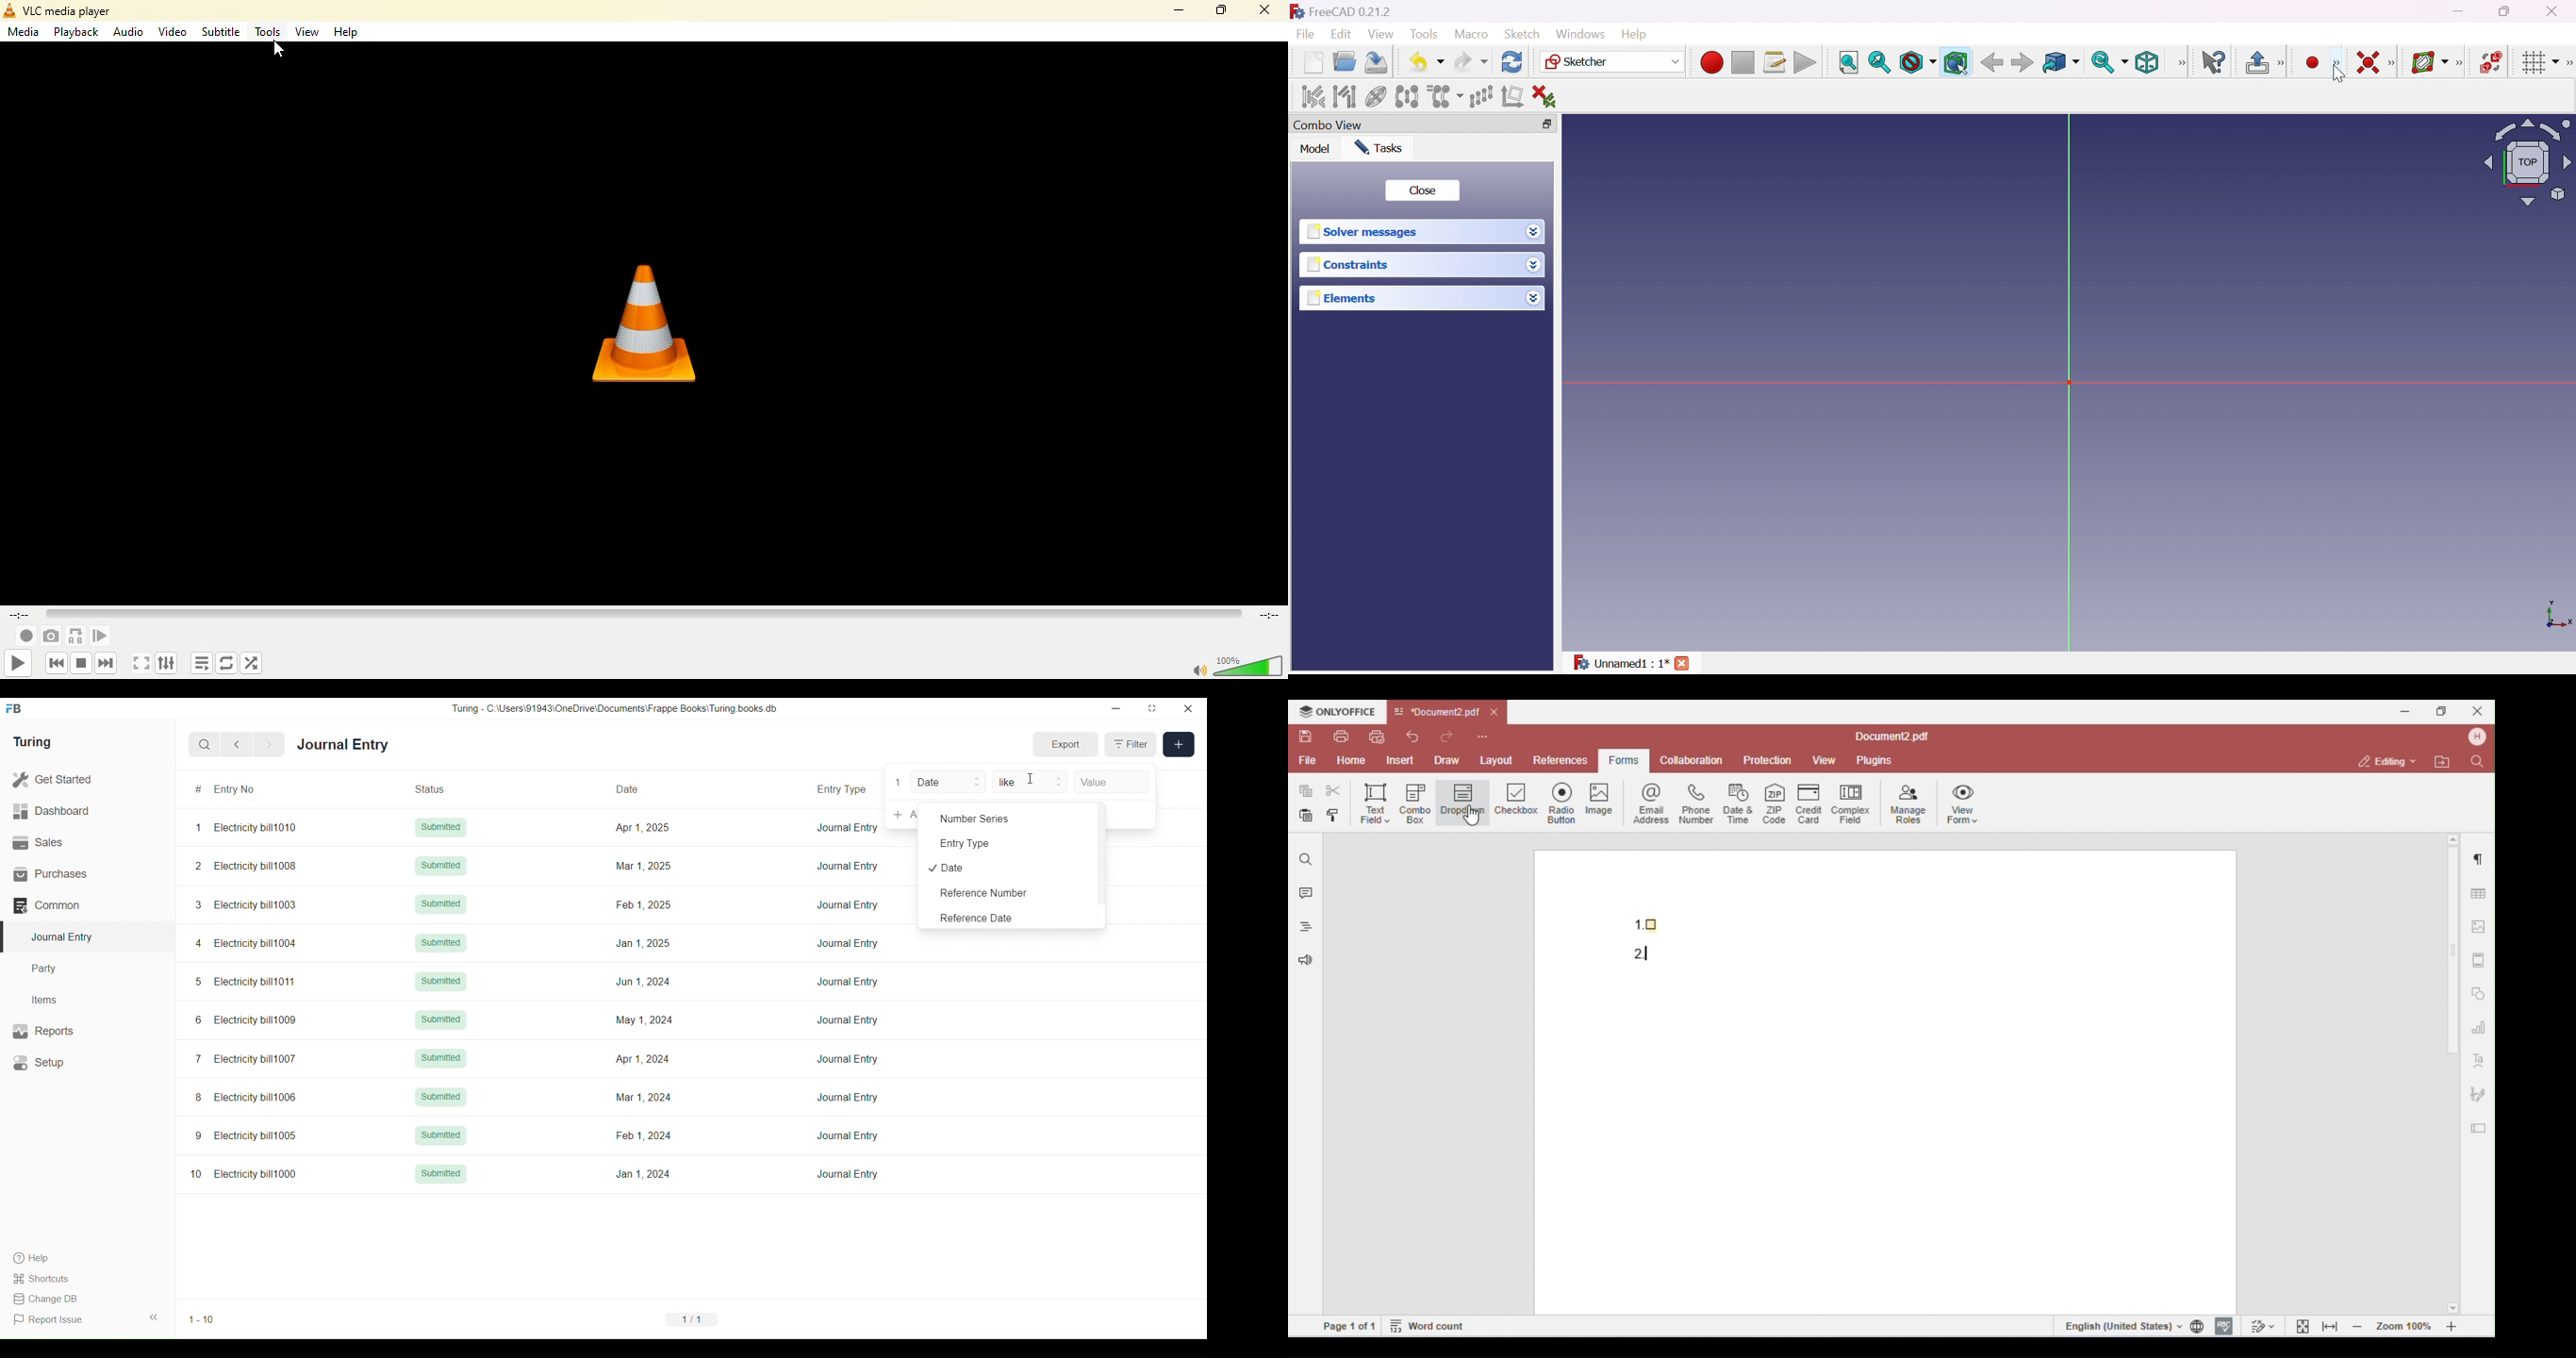 Image resolution: width=2576 pixels, height=1372 pixels. What do you see at coordinates (246, 1135) in the screenshot?
I see `9 Electricity bill1005` at bounding box center [246, 1135].